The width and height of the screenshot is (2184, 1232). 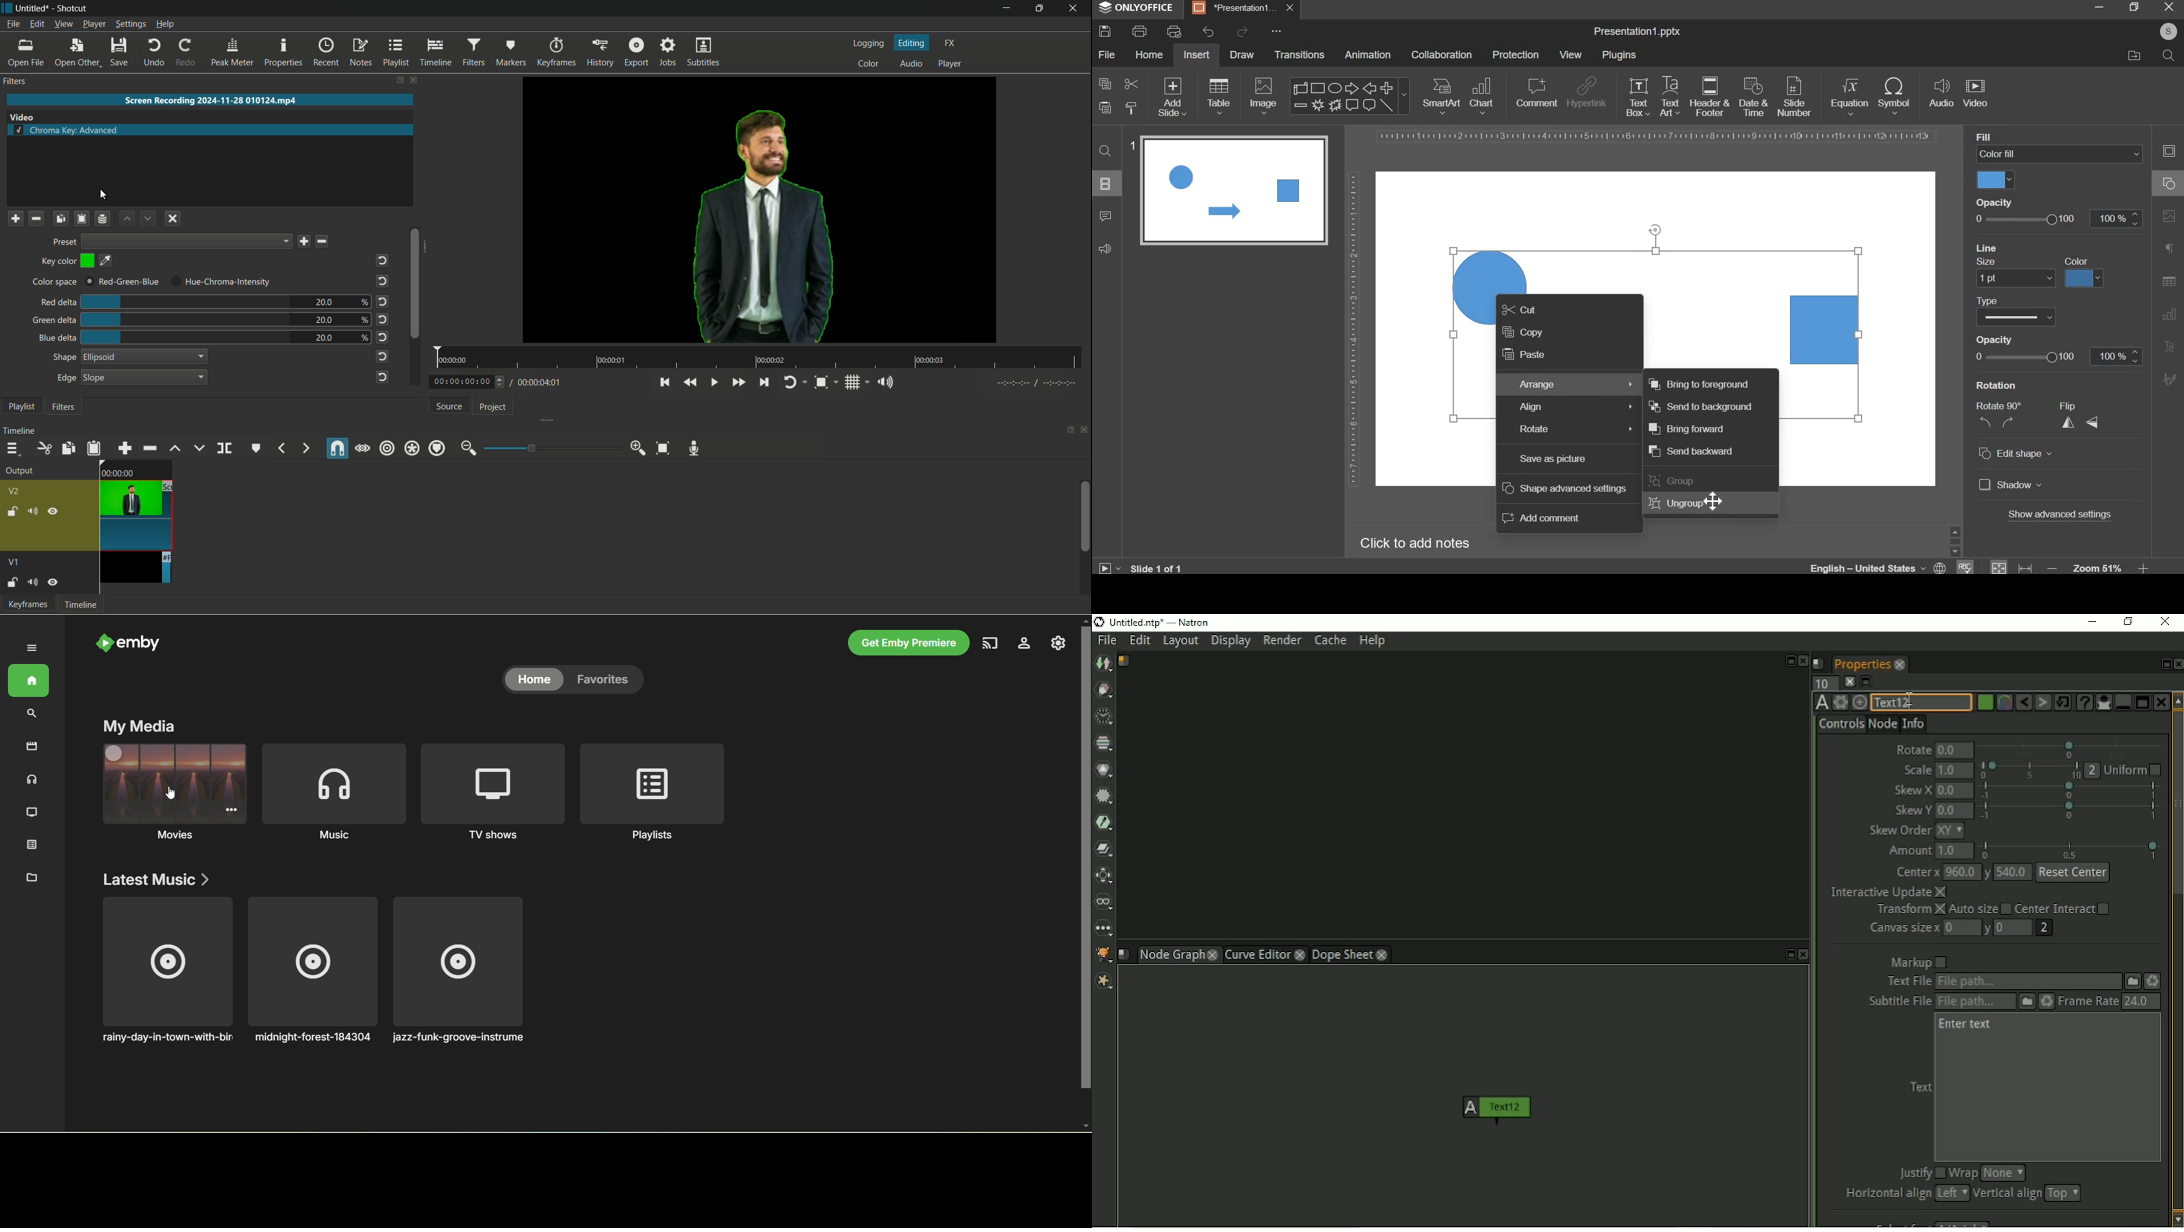 I want to click on zoom, so click(x=2098, y=567).